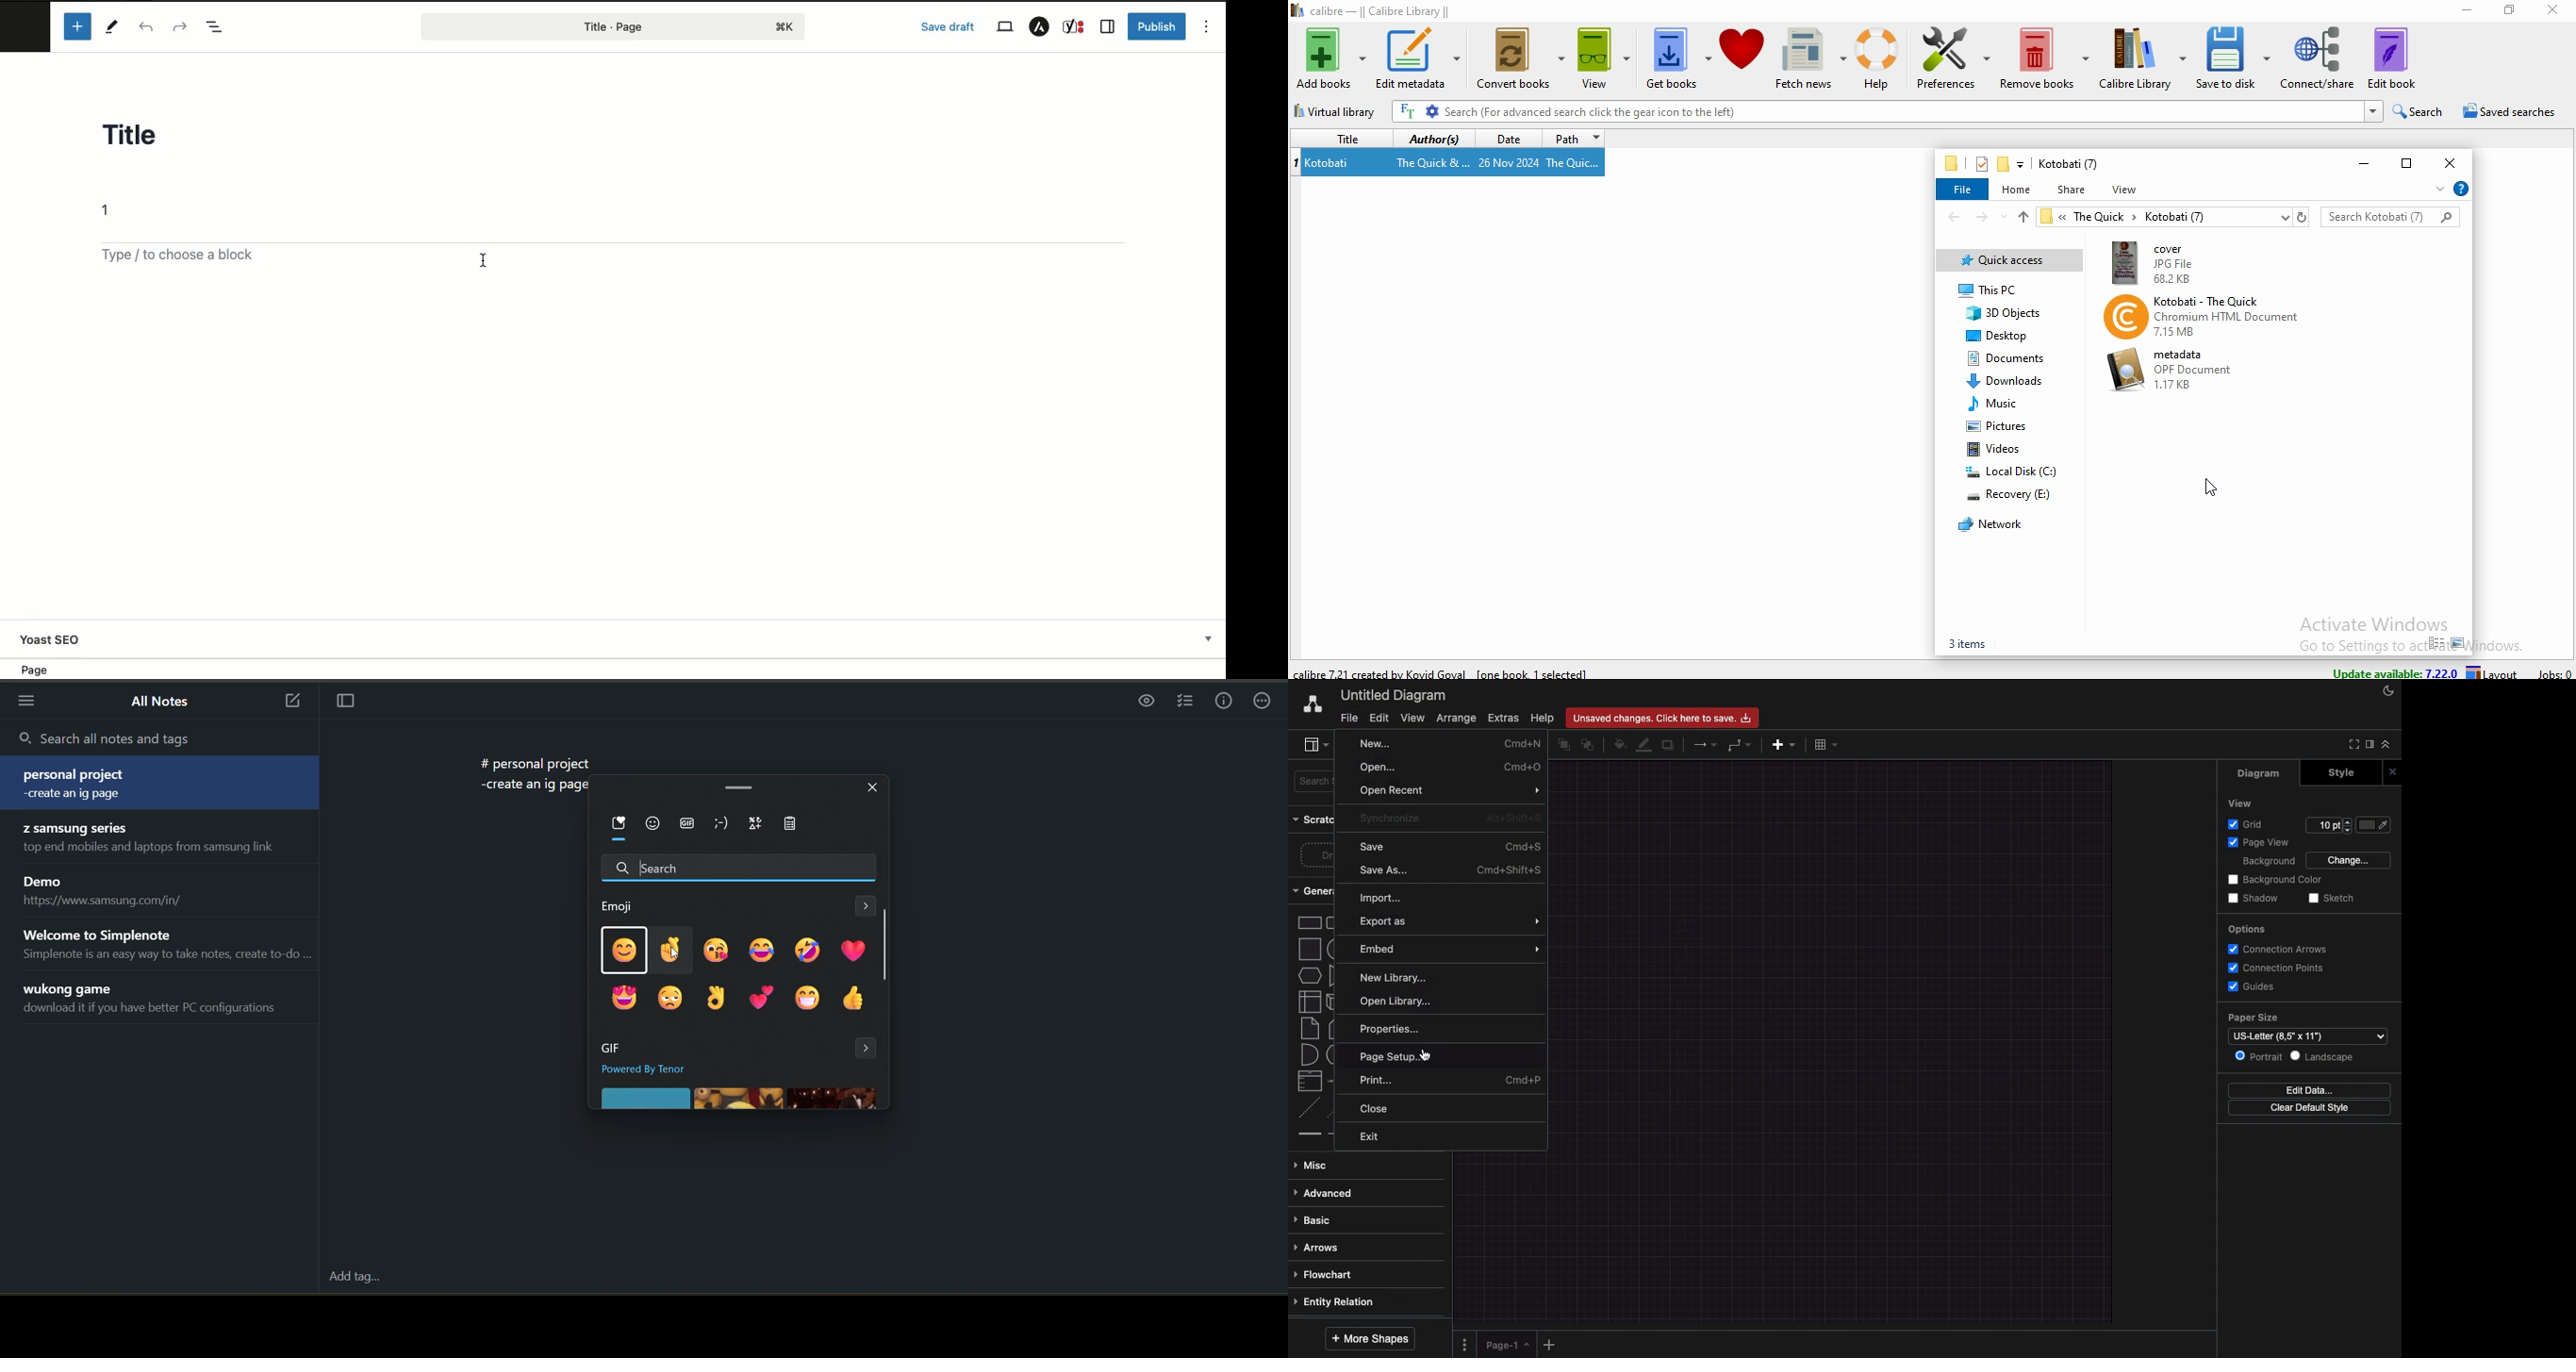  What do you see at coordinates (193, 256) in the screenshot?
I see `Add block` at bounding box center [193, 256].